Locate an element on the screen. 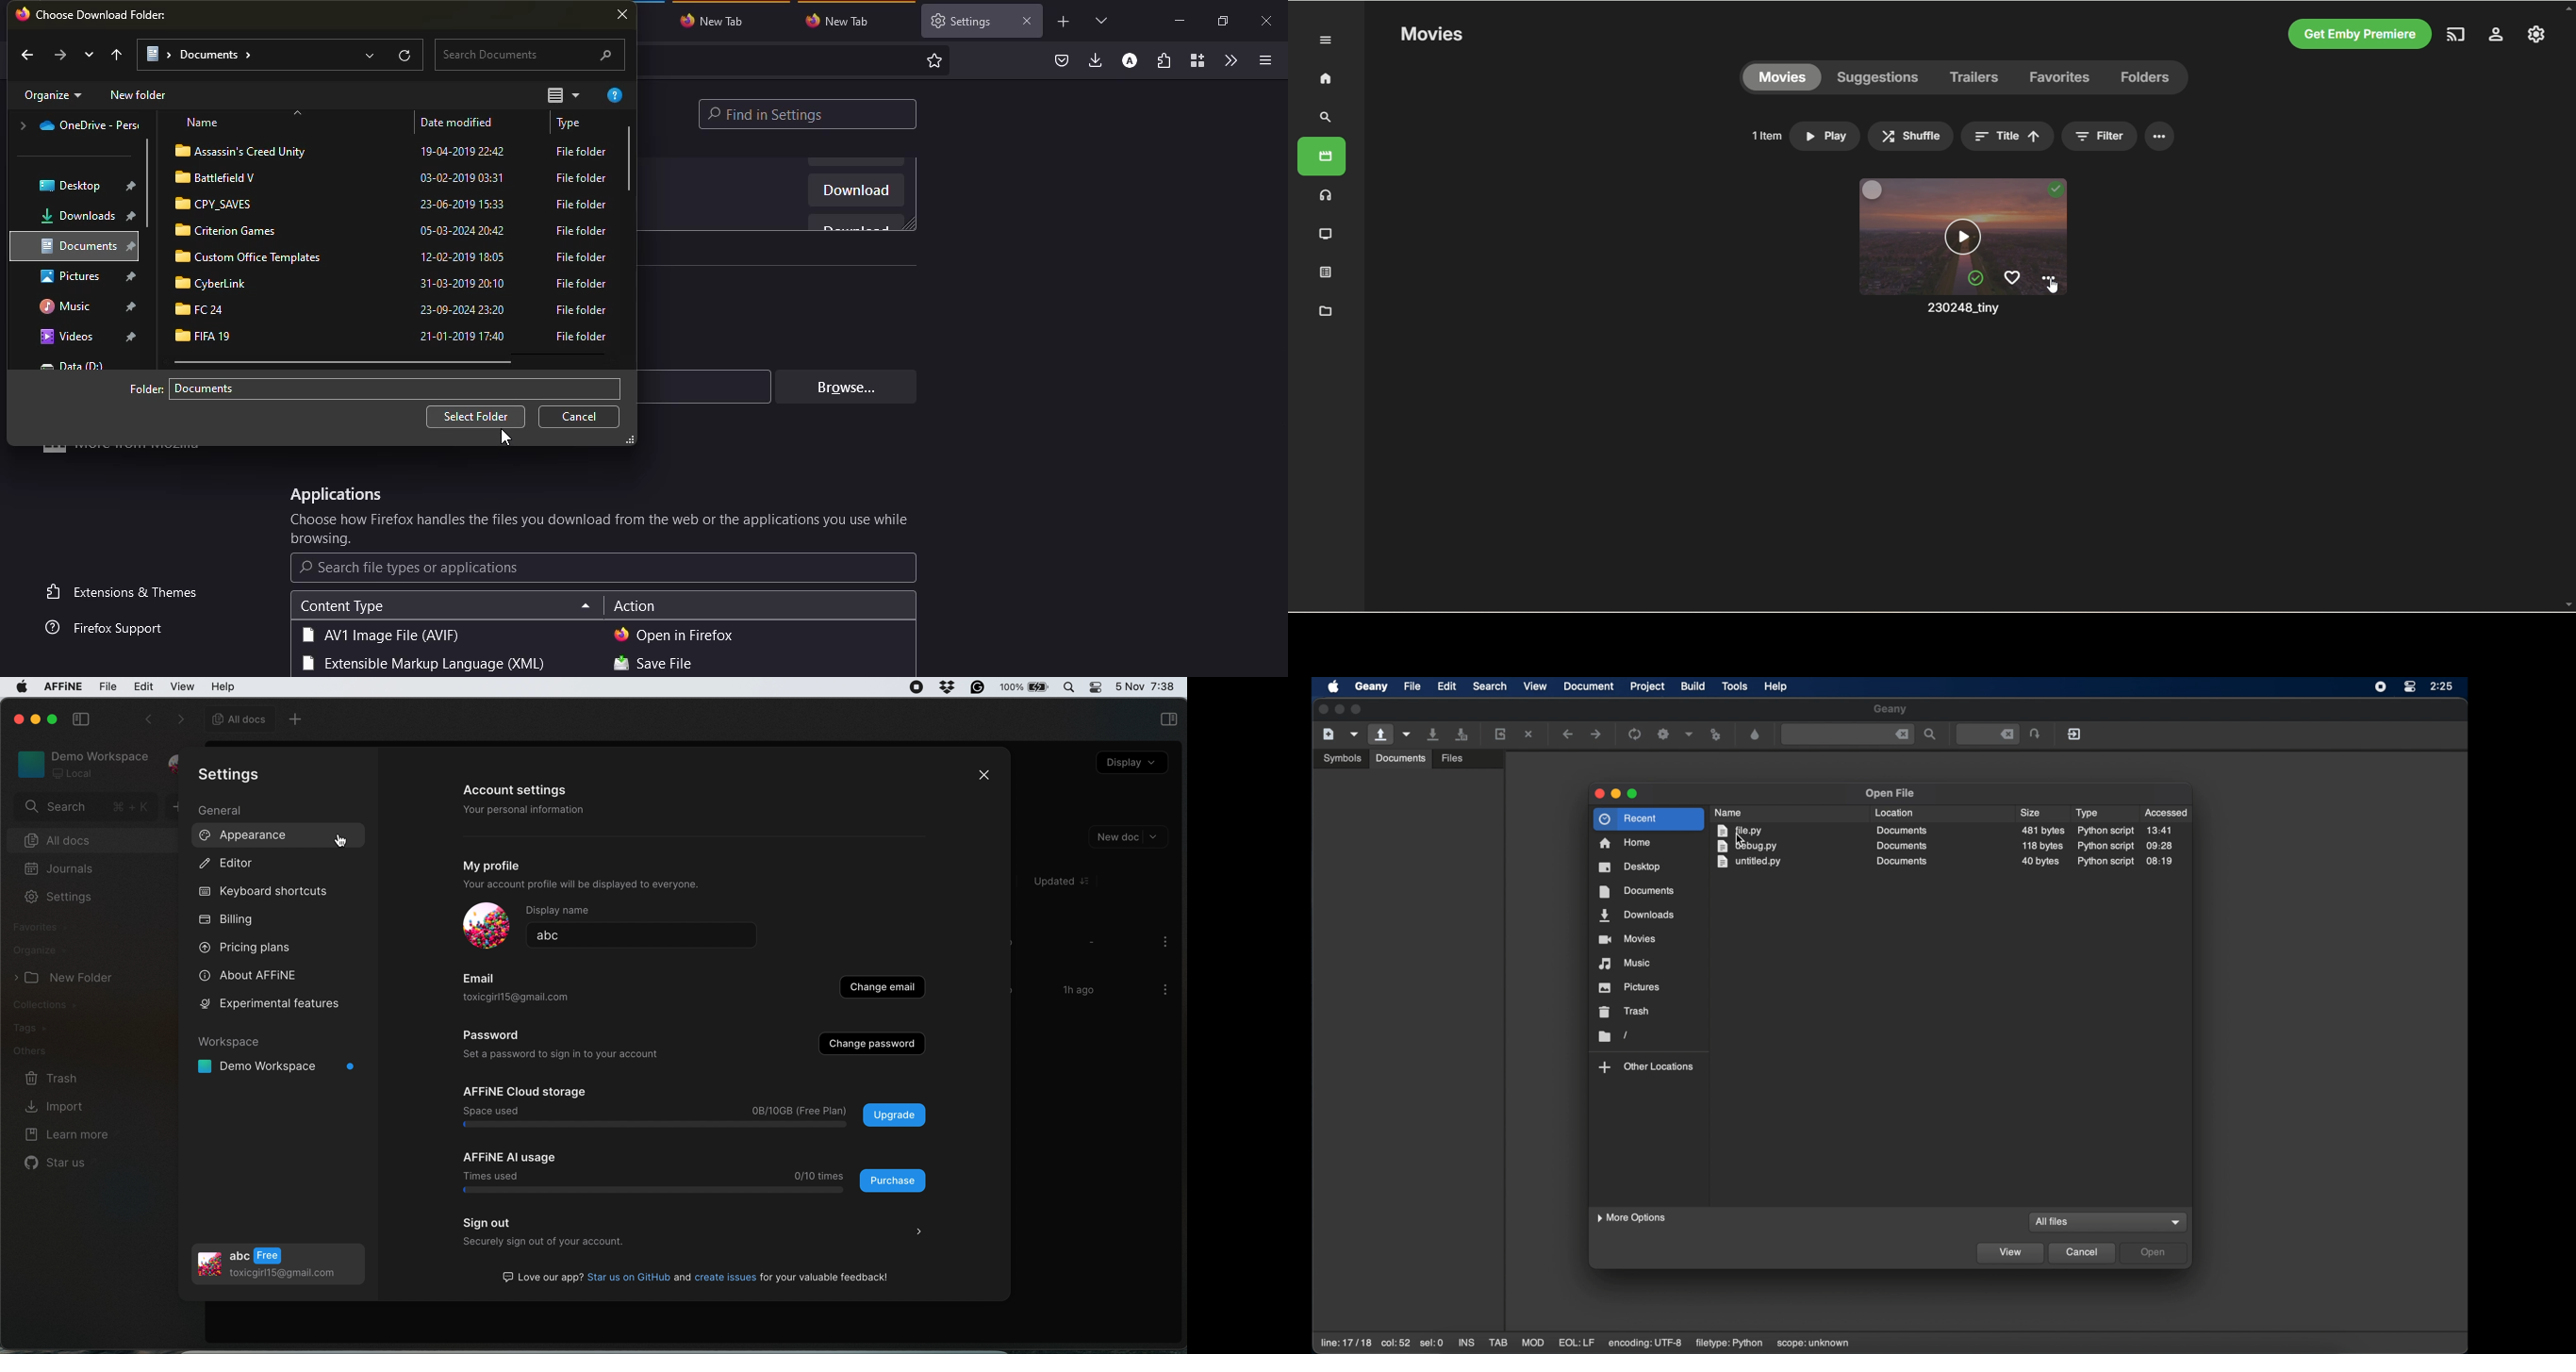  search is located at coordinates (1931, 735).